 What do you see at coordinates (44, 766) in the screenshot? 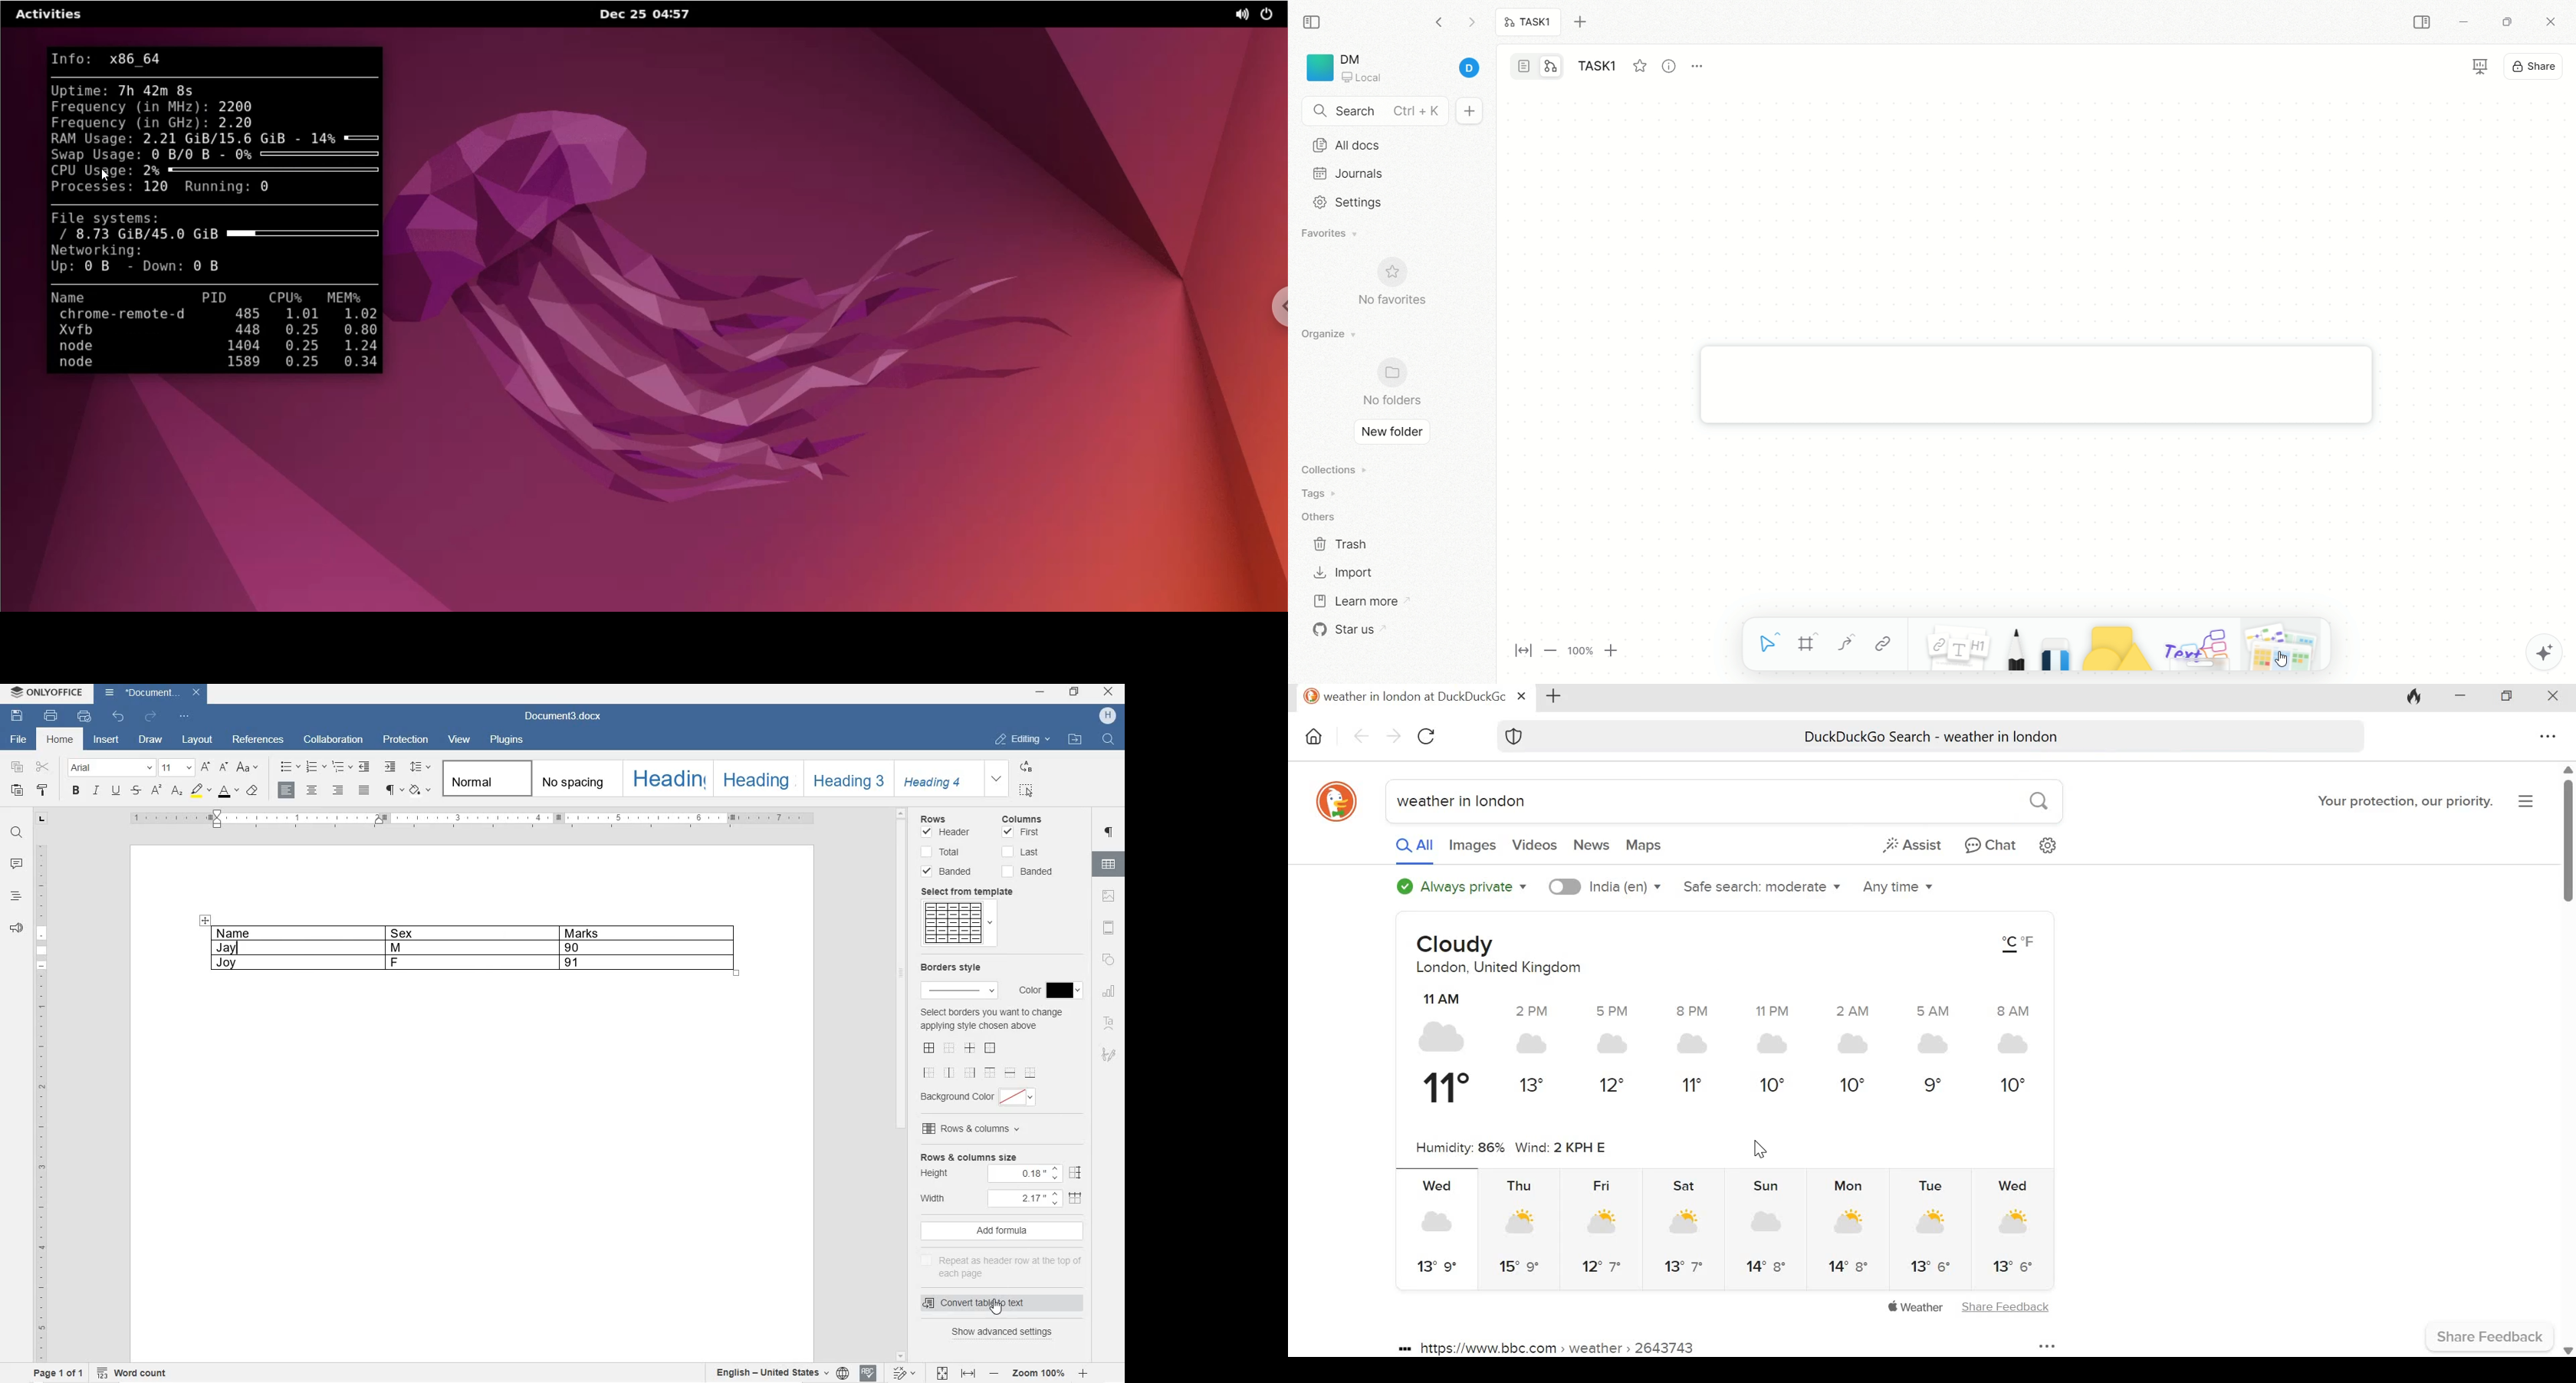
I see `CUT` at bounding box center [44, 766].